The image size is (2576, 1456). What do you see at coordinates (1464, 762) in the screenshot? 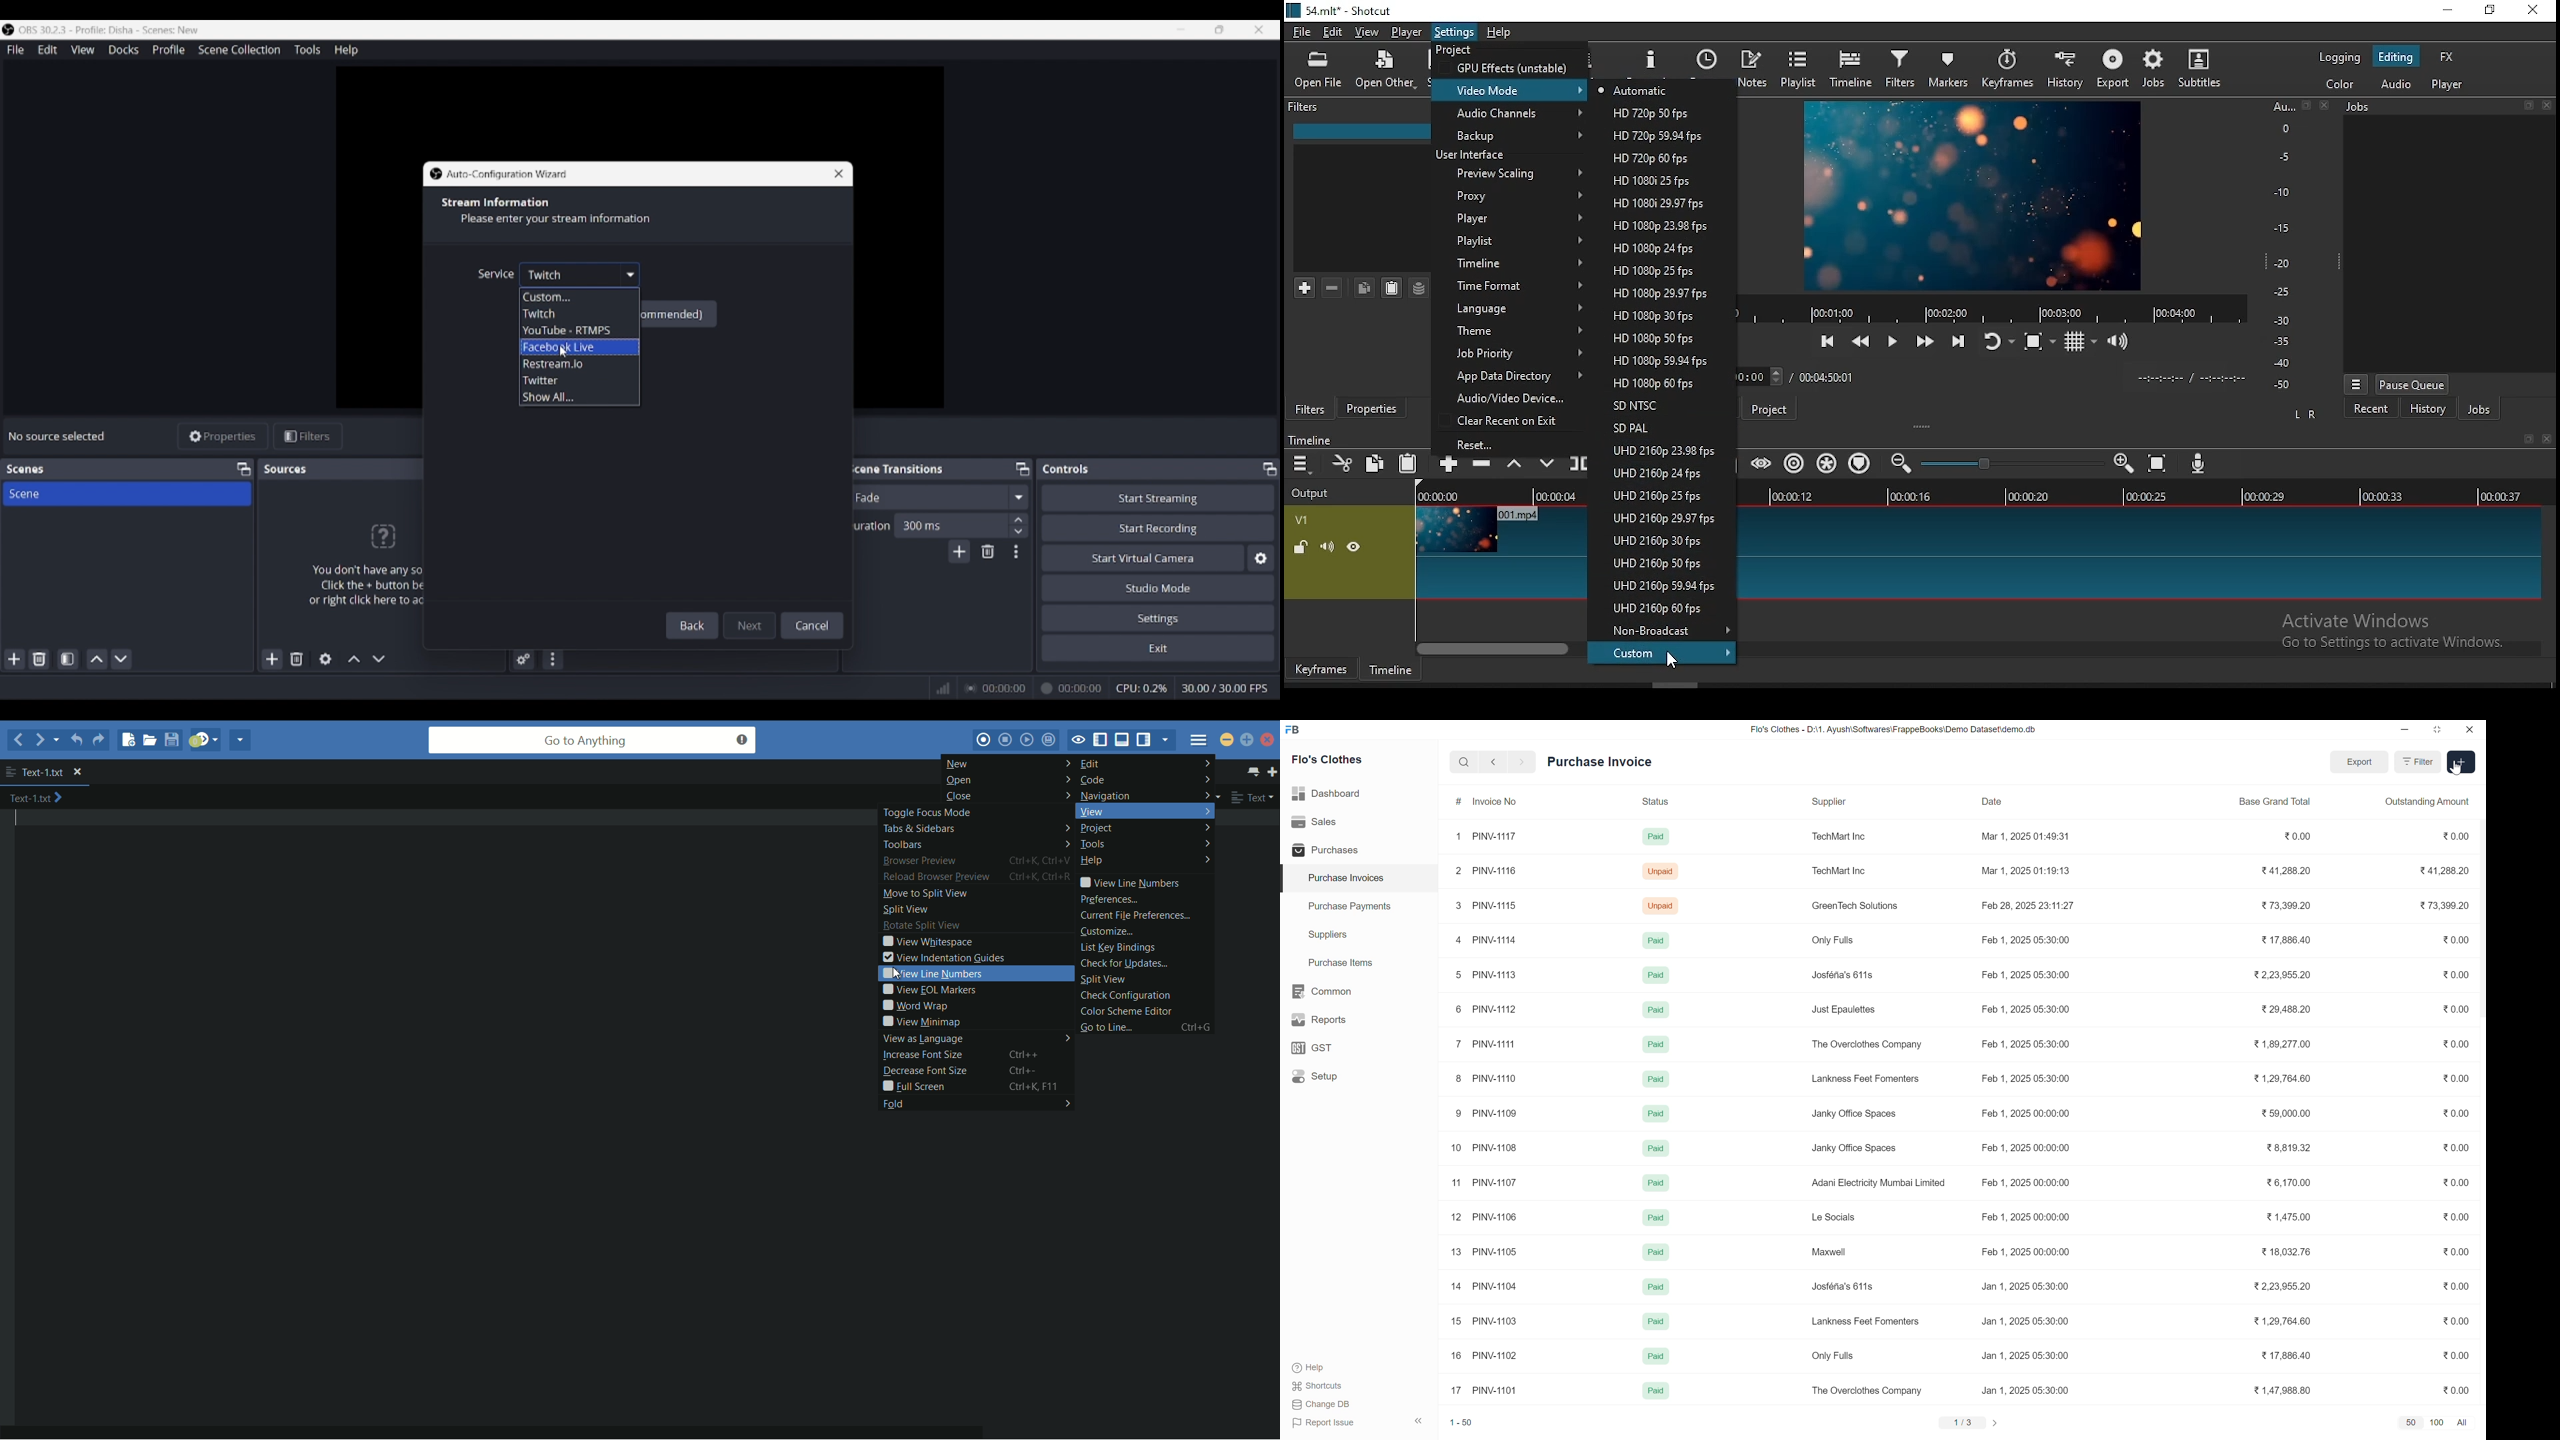
I see `Search` at bounding box center [1464, 762].